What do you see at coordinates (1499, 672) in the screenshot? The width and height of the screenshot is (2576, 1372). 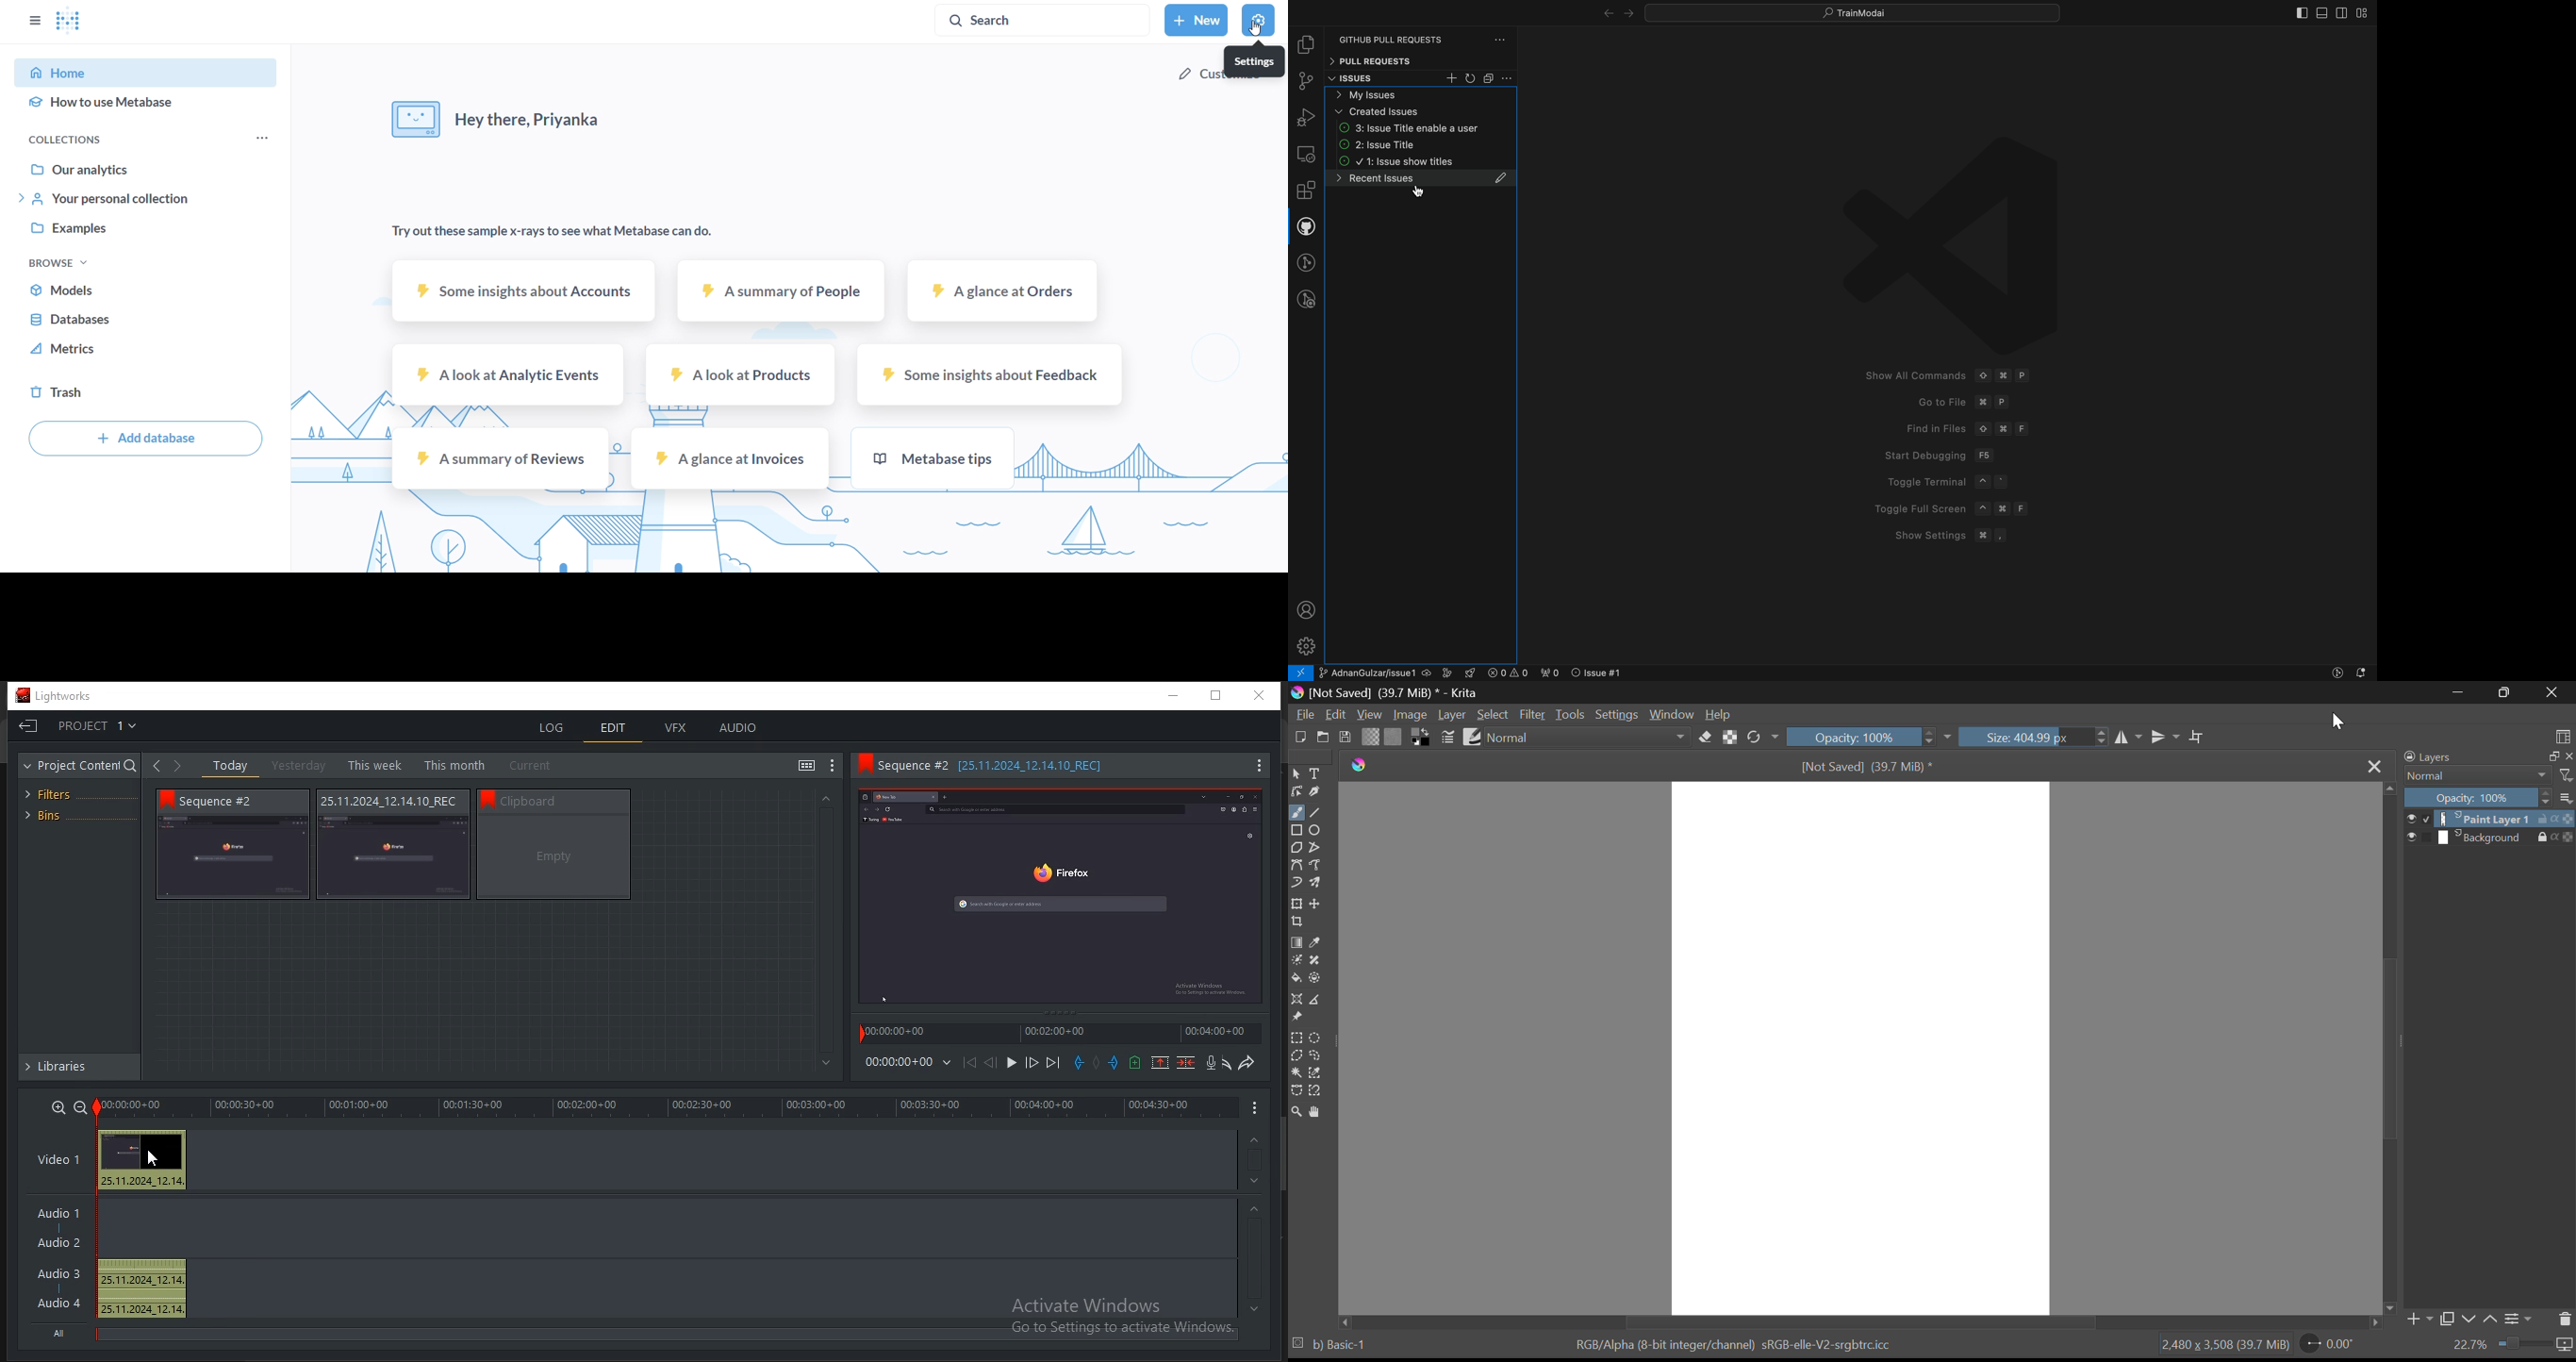 I see `error logs` at bounding box center [1499, 672].